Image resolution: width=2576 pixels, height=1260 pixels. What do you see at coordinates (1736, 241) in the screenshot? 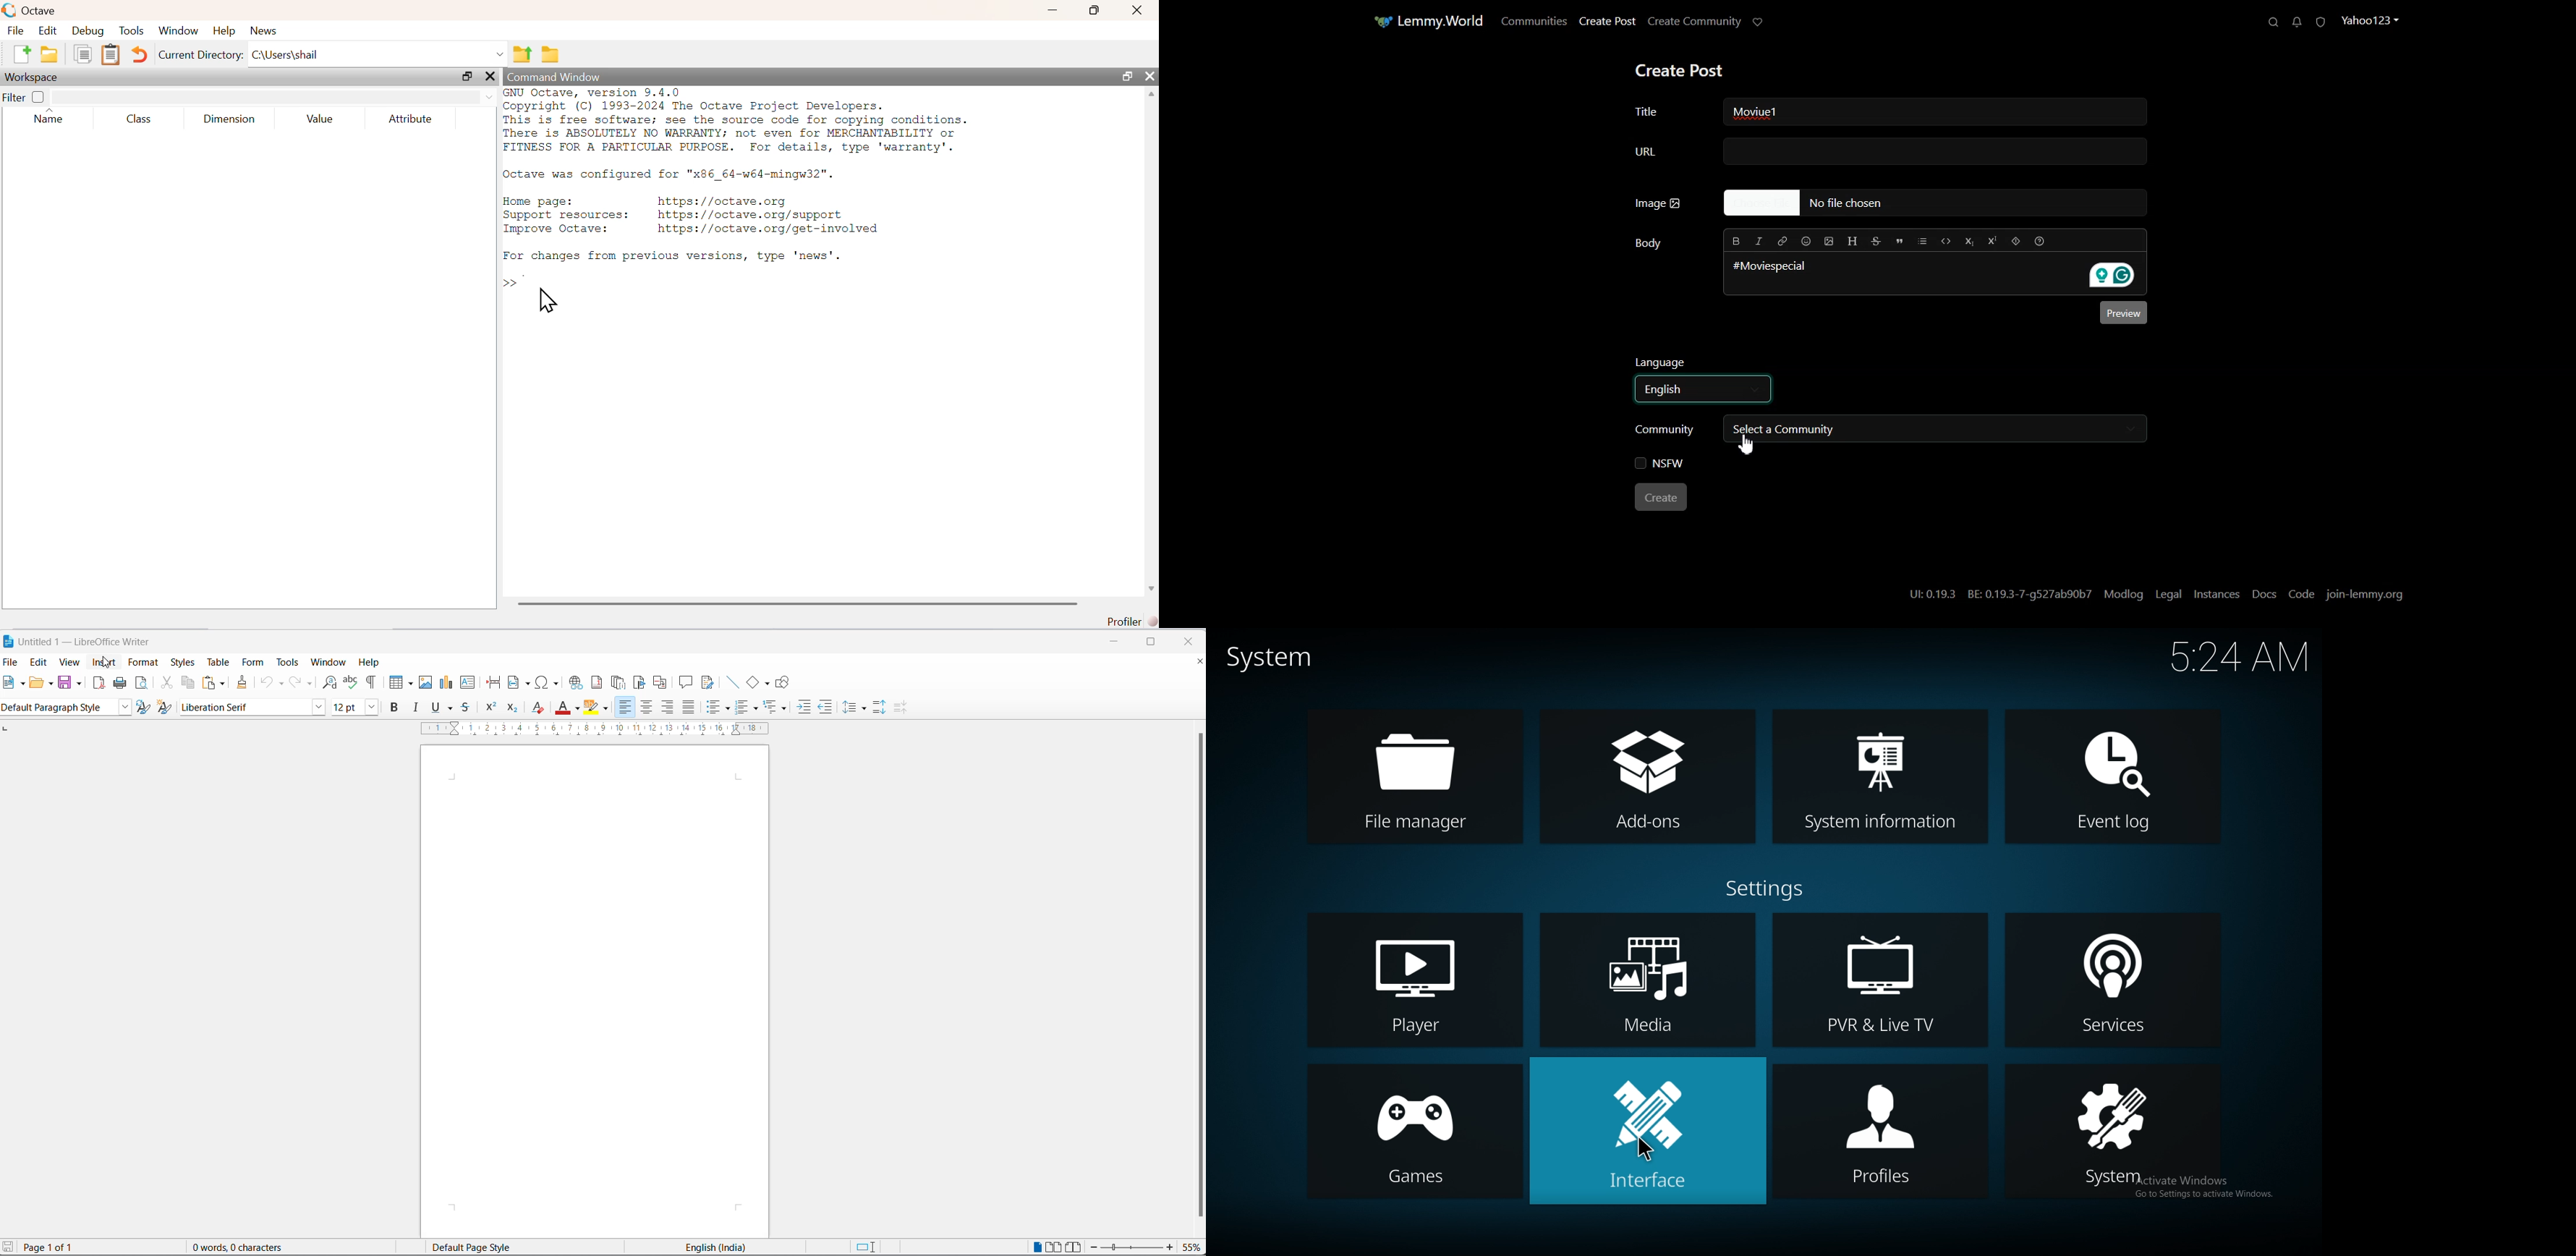
I see `Bold ` at bounding box center [1736, 241].